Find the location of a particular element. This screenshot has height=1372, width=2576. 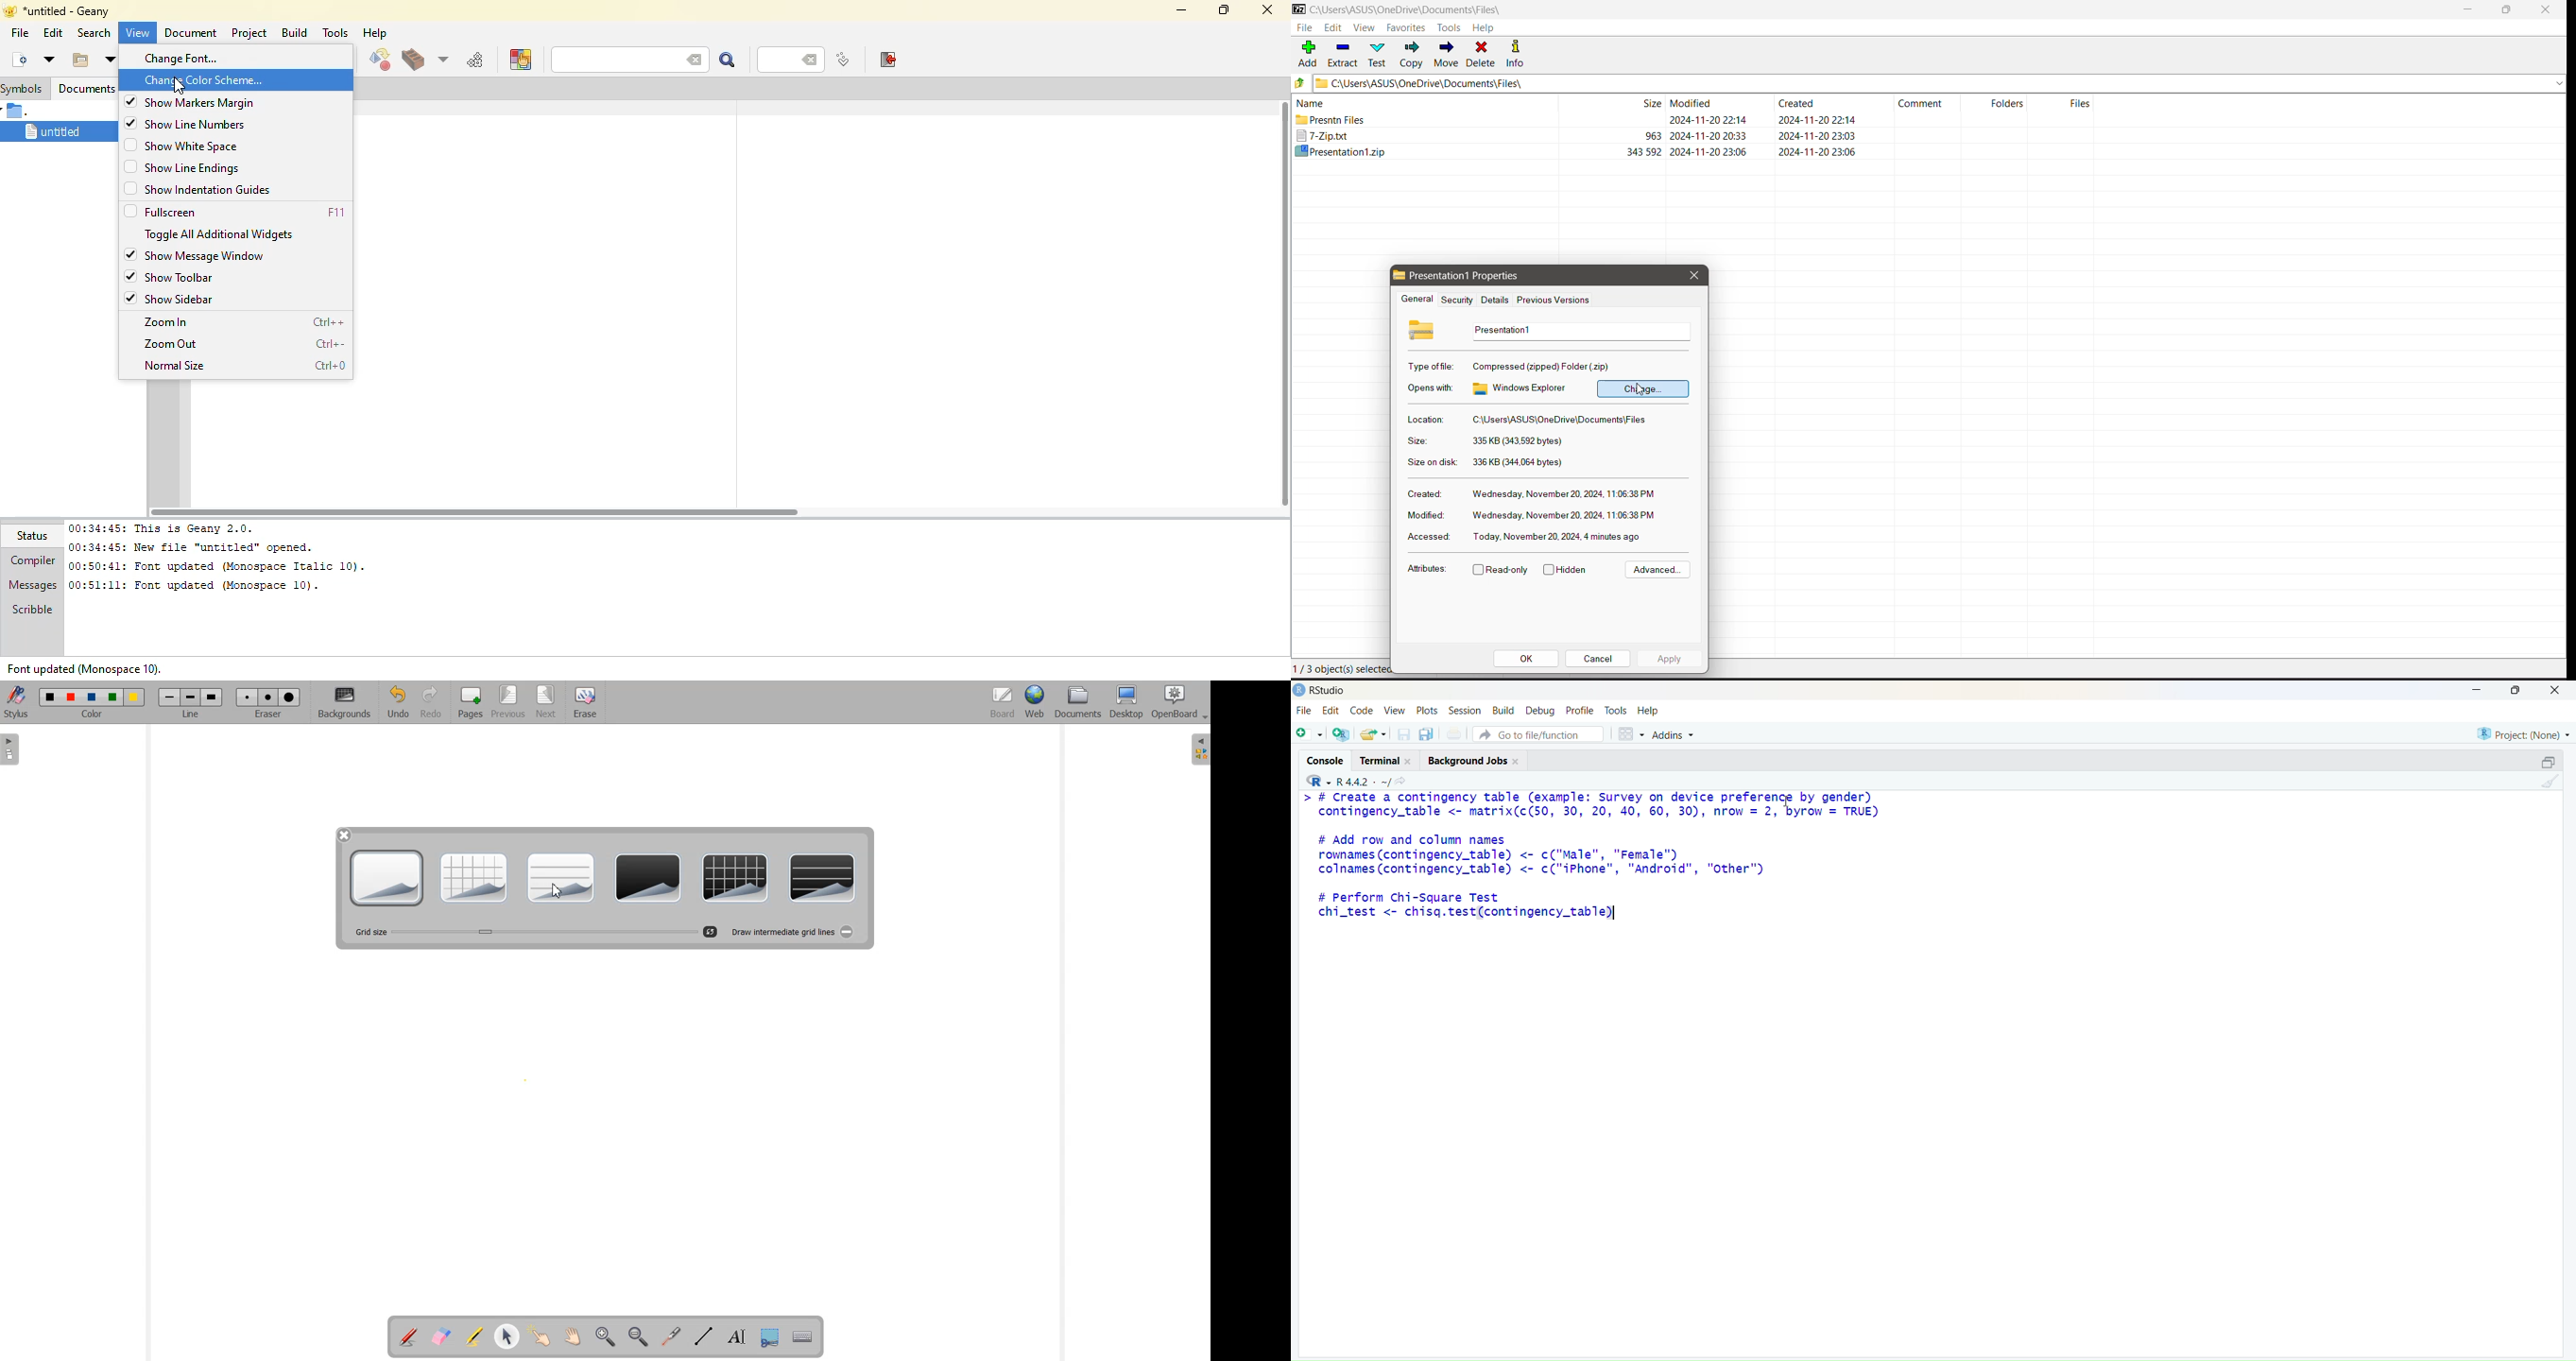

Advanced is located at coordinates (1656, 570).